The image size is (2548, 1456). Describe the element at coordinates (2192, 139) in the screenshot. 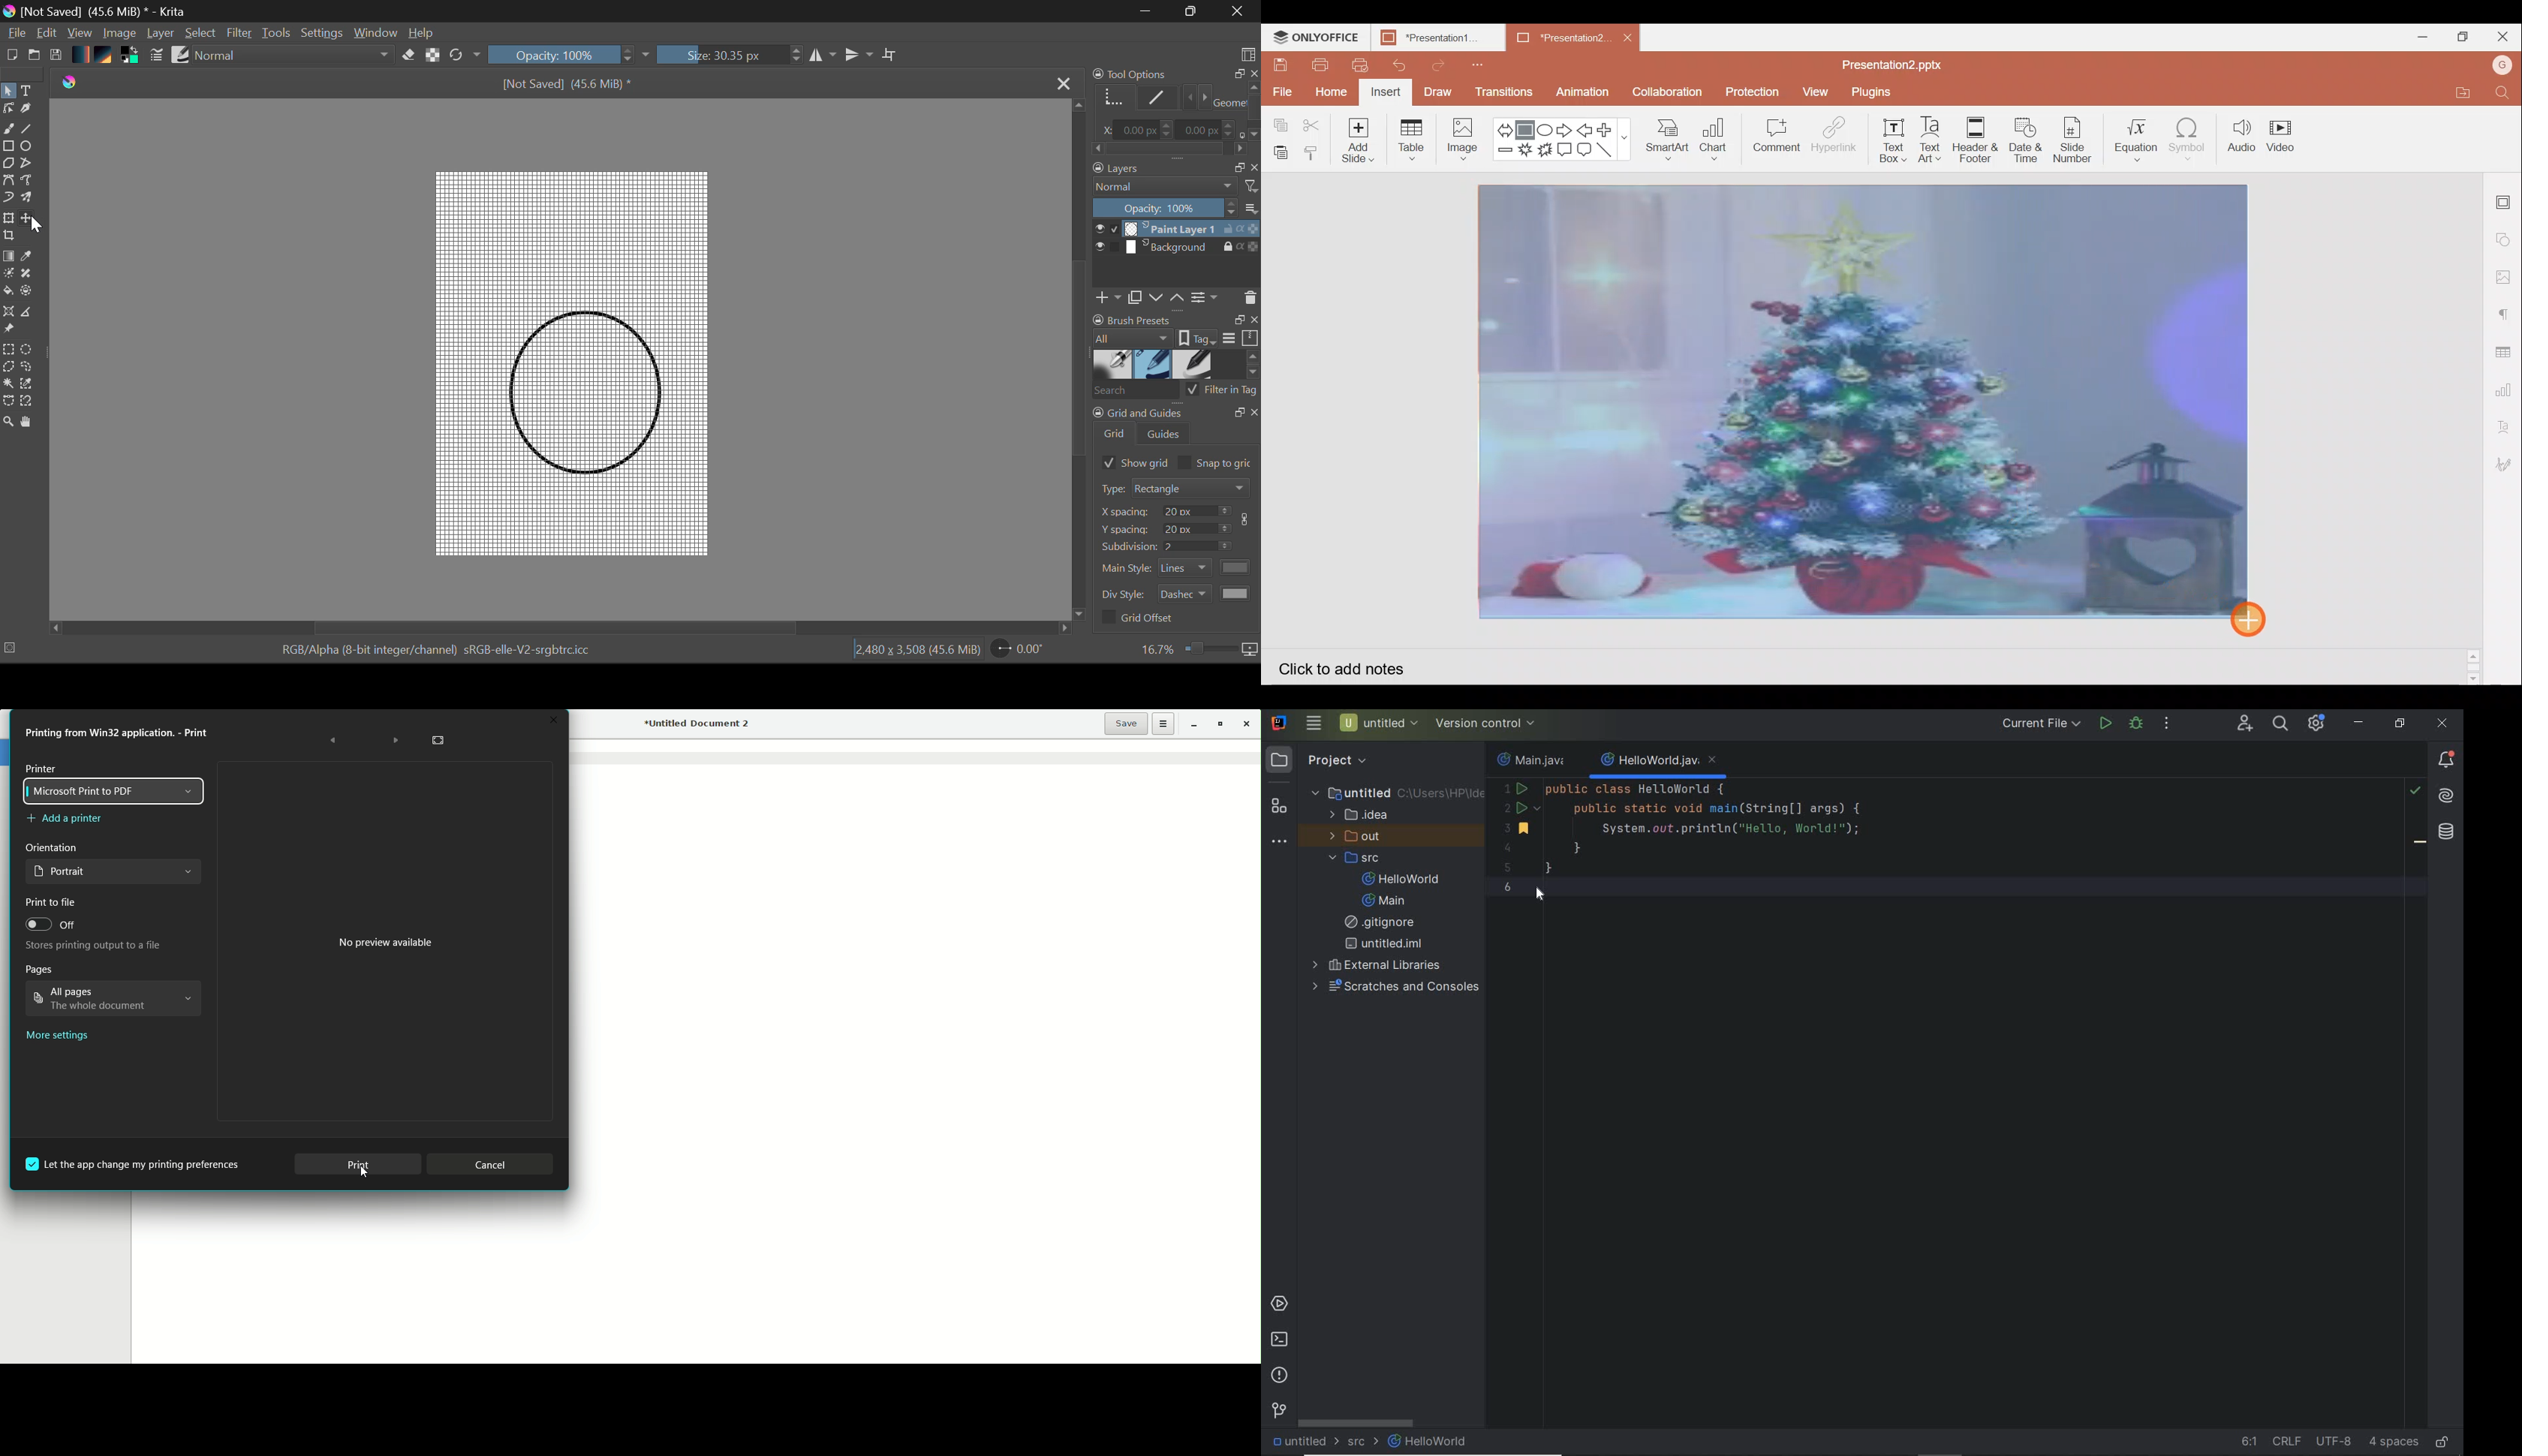

I see `Symbol` at that location.